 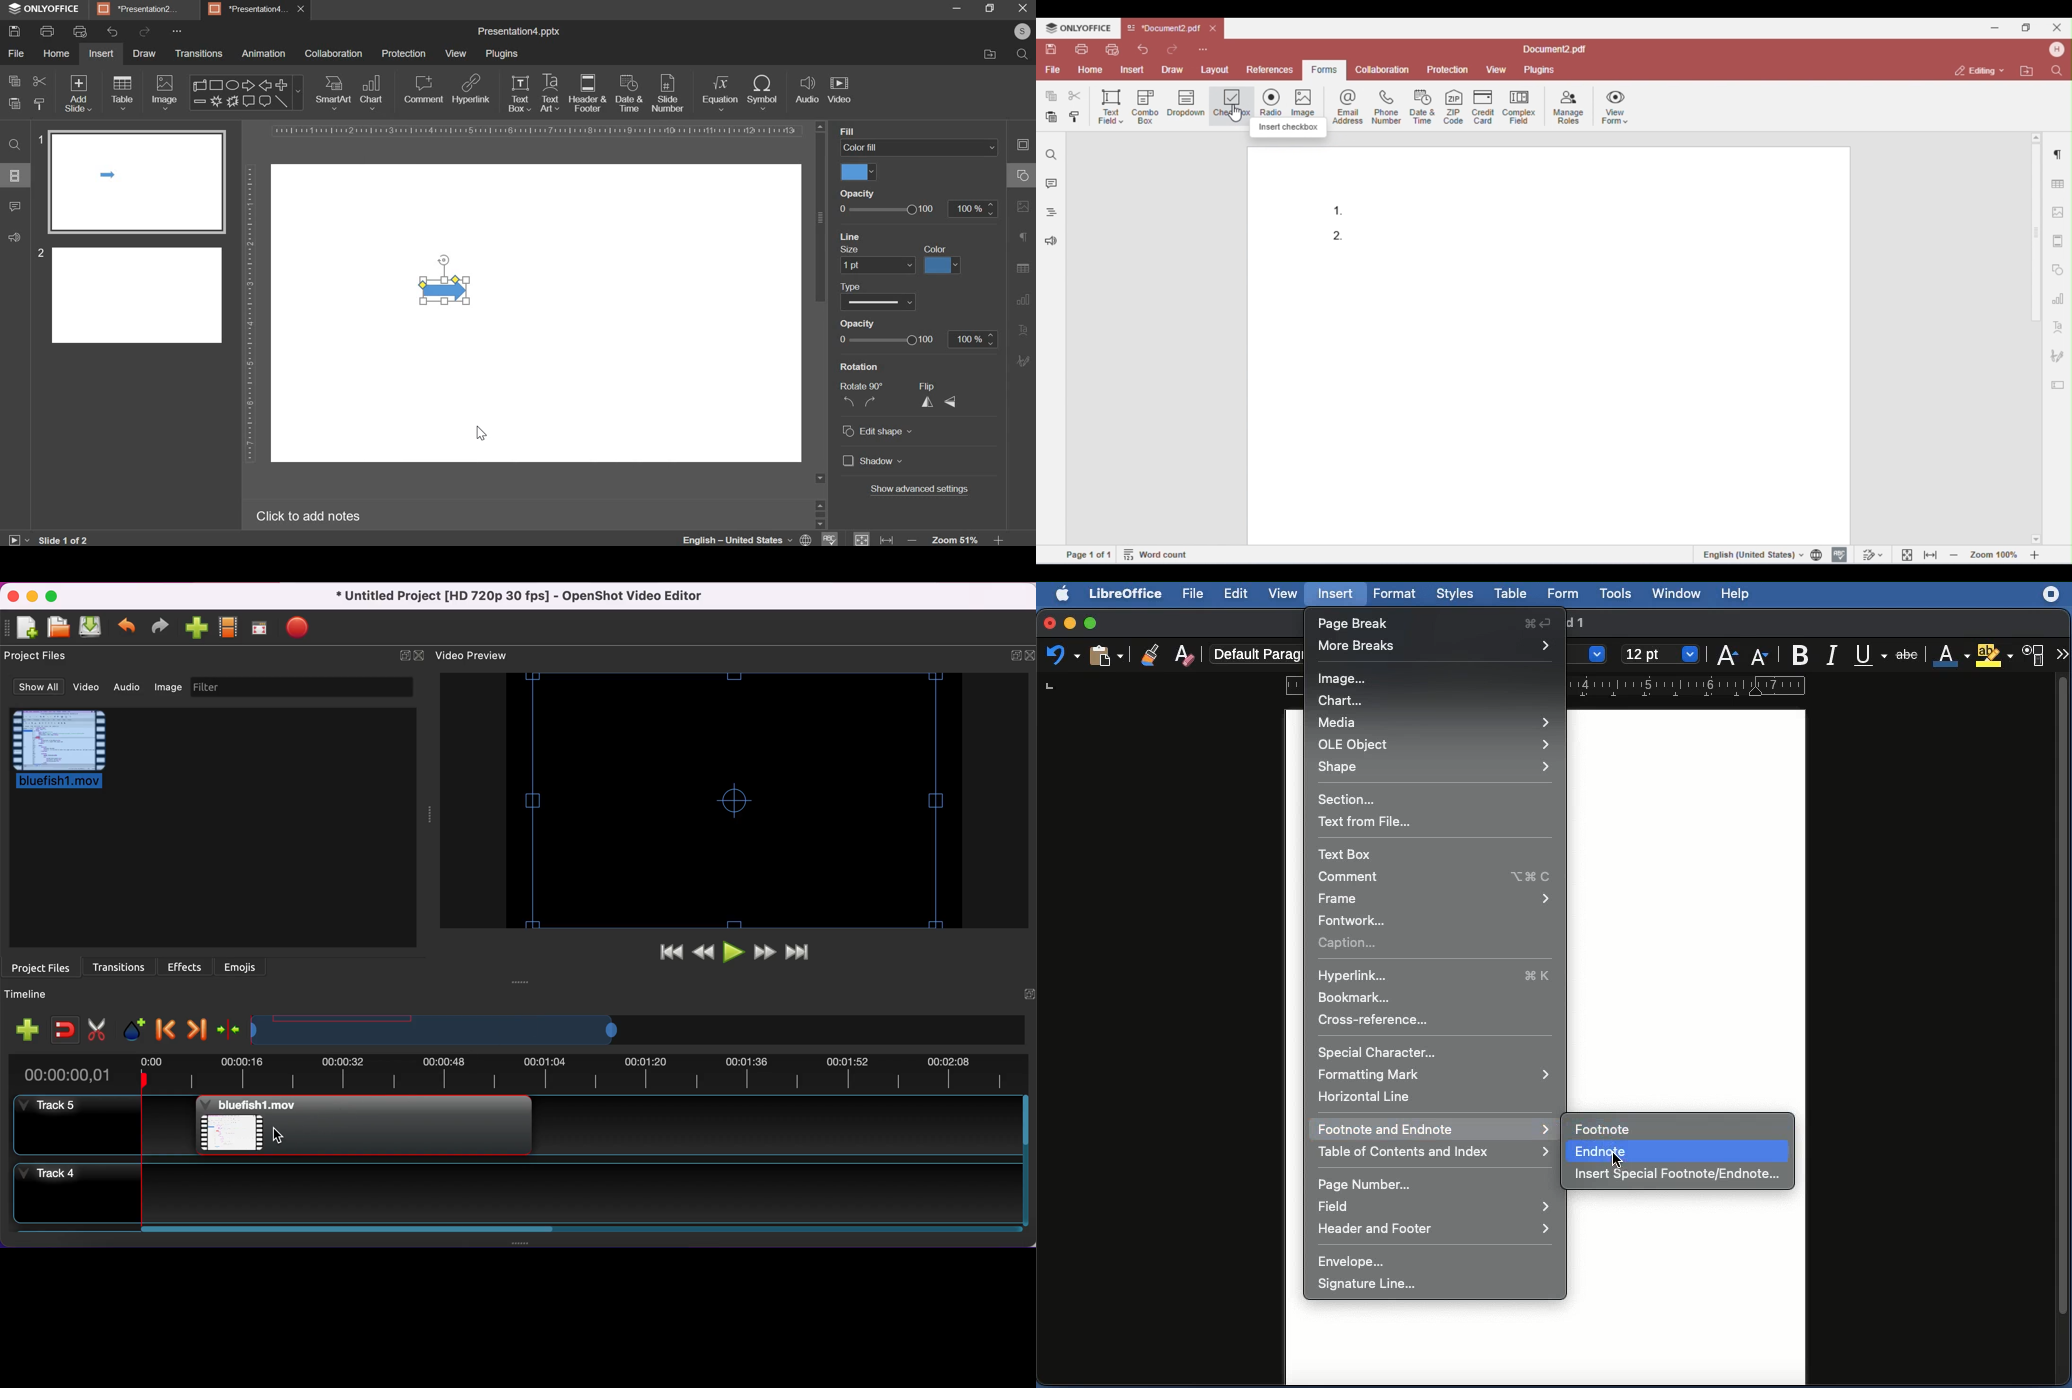 What do you see at coordinates (668, 94) in the screenshot?
I see `slide number` at bounding box center [668, 94].